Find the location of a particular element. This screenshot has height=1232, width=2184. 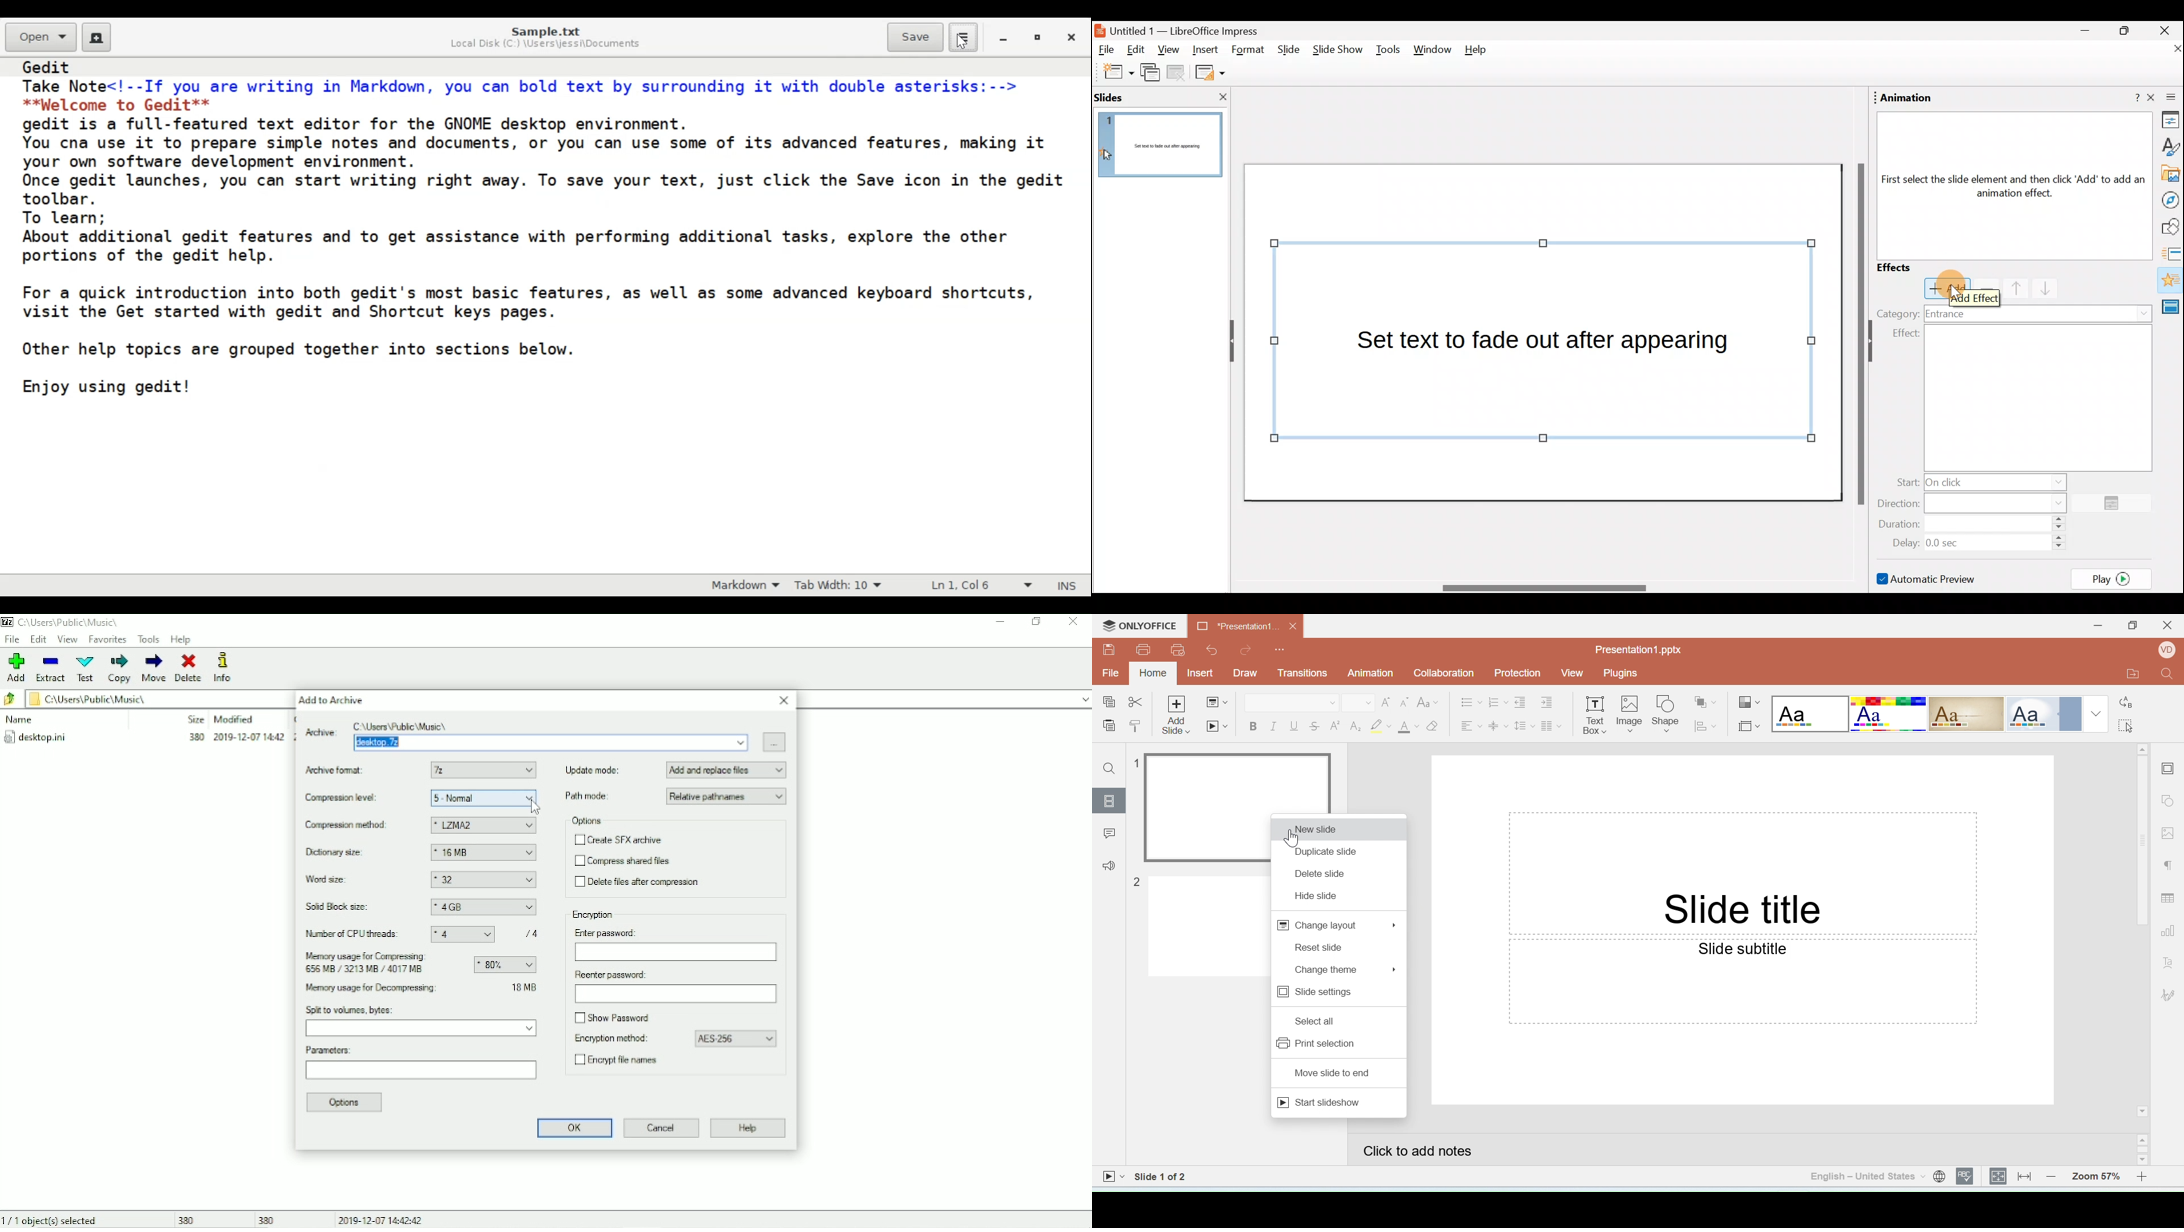

Number spacing is located at coordinates (1499, 701).